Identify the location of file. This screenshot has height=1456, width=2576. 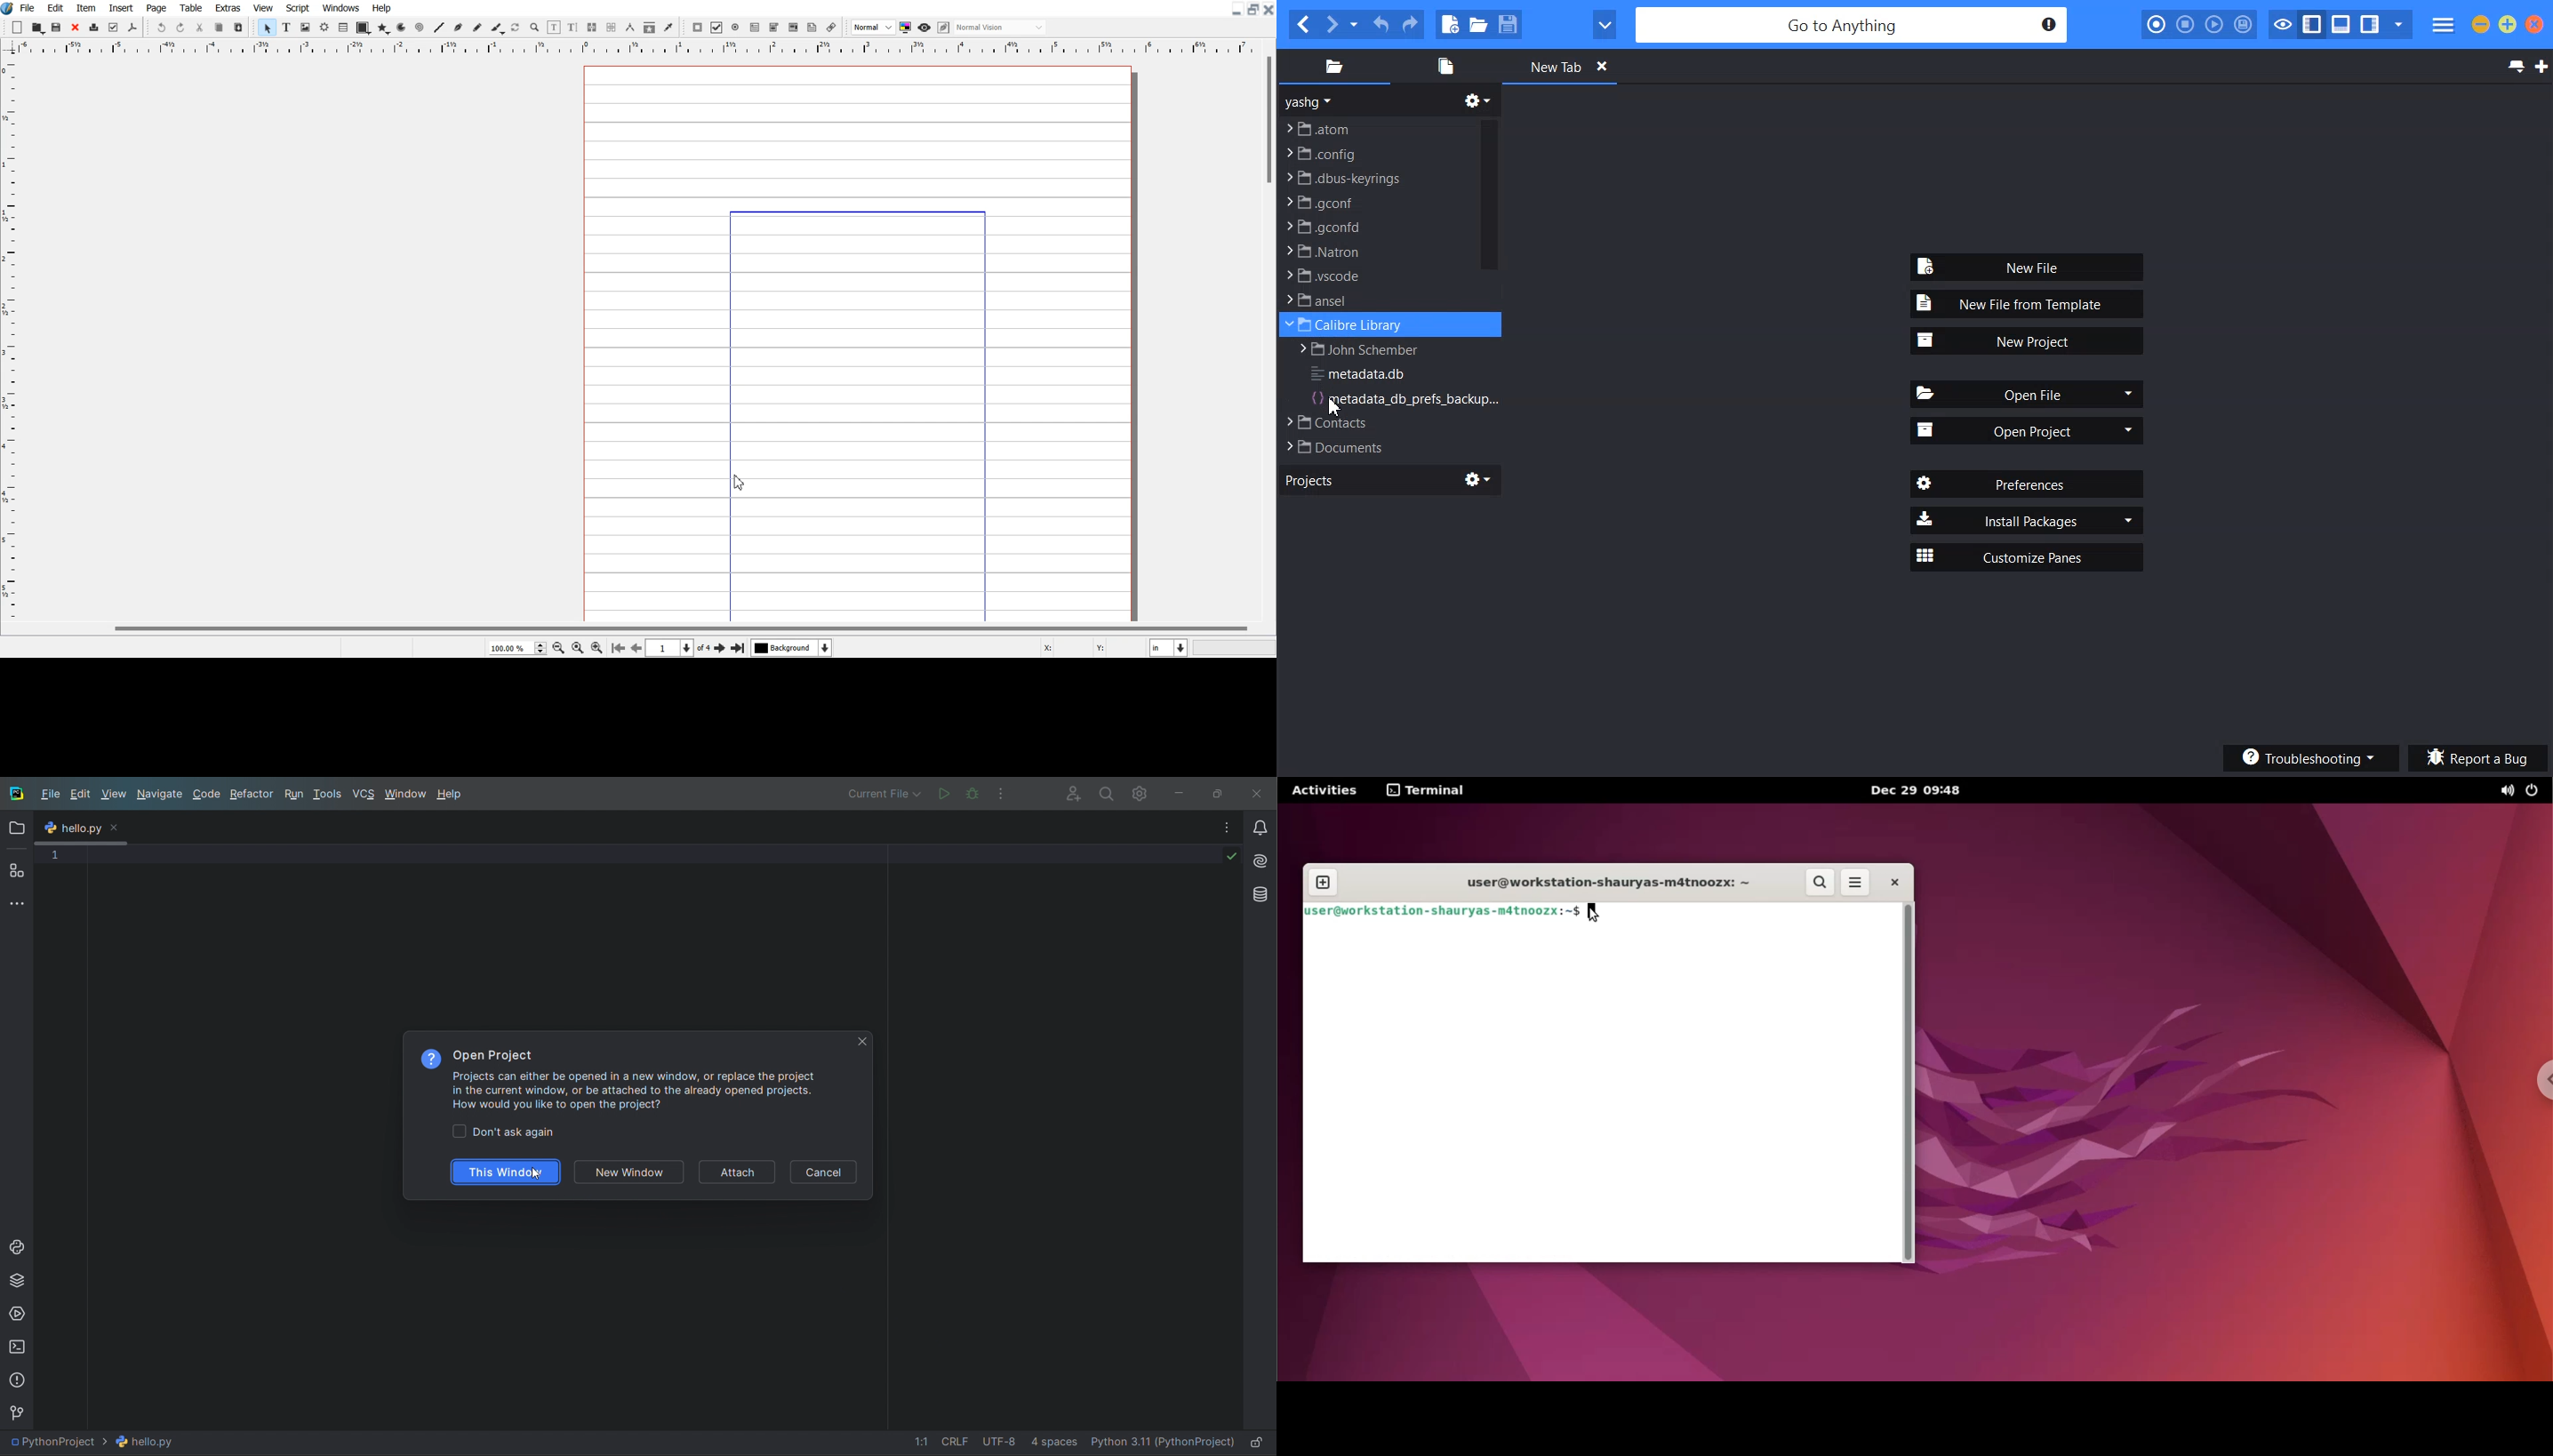
(52, 793).